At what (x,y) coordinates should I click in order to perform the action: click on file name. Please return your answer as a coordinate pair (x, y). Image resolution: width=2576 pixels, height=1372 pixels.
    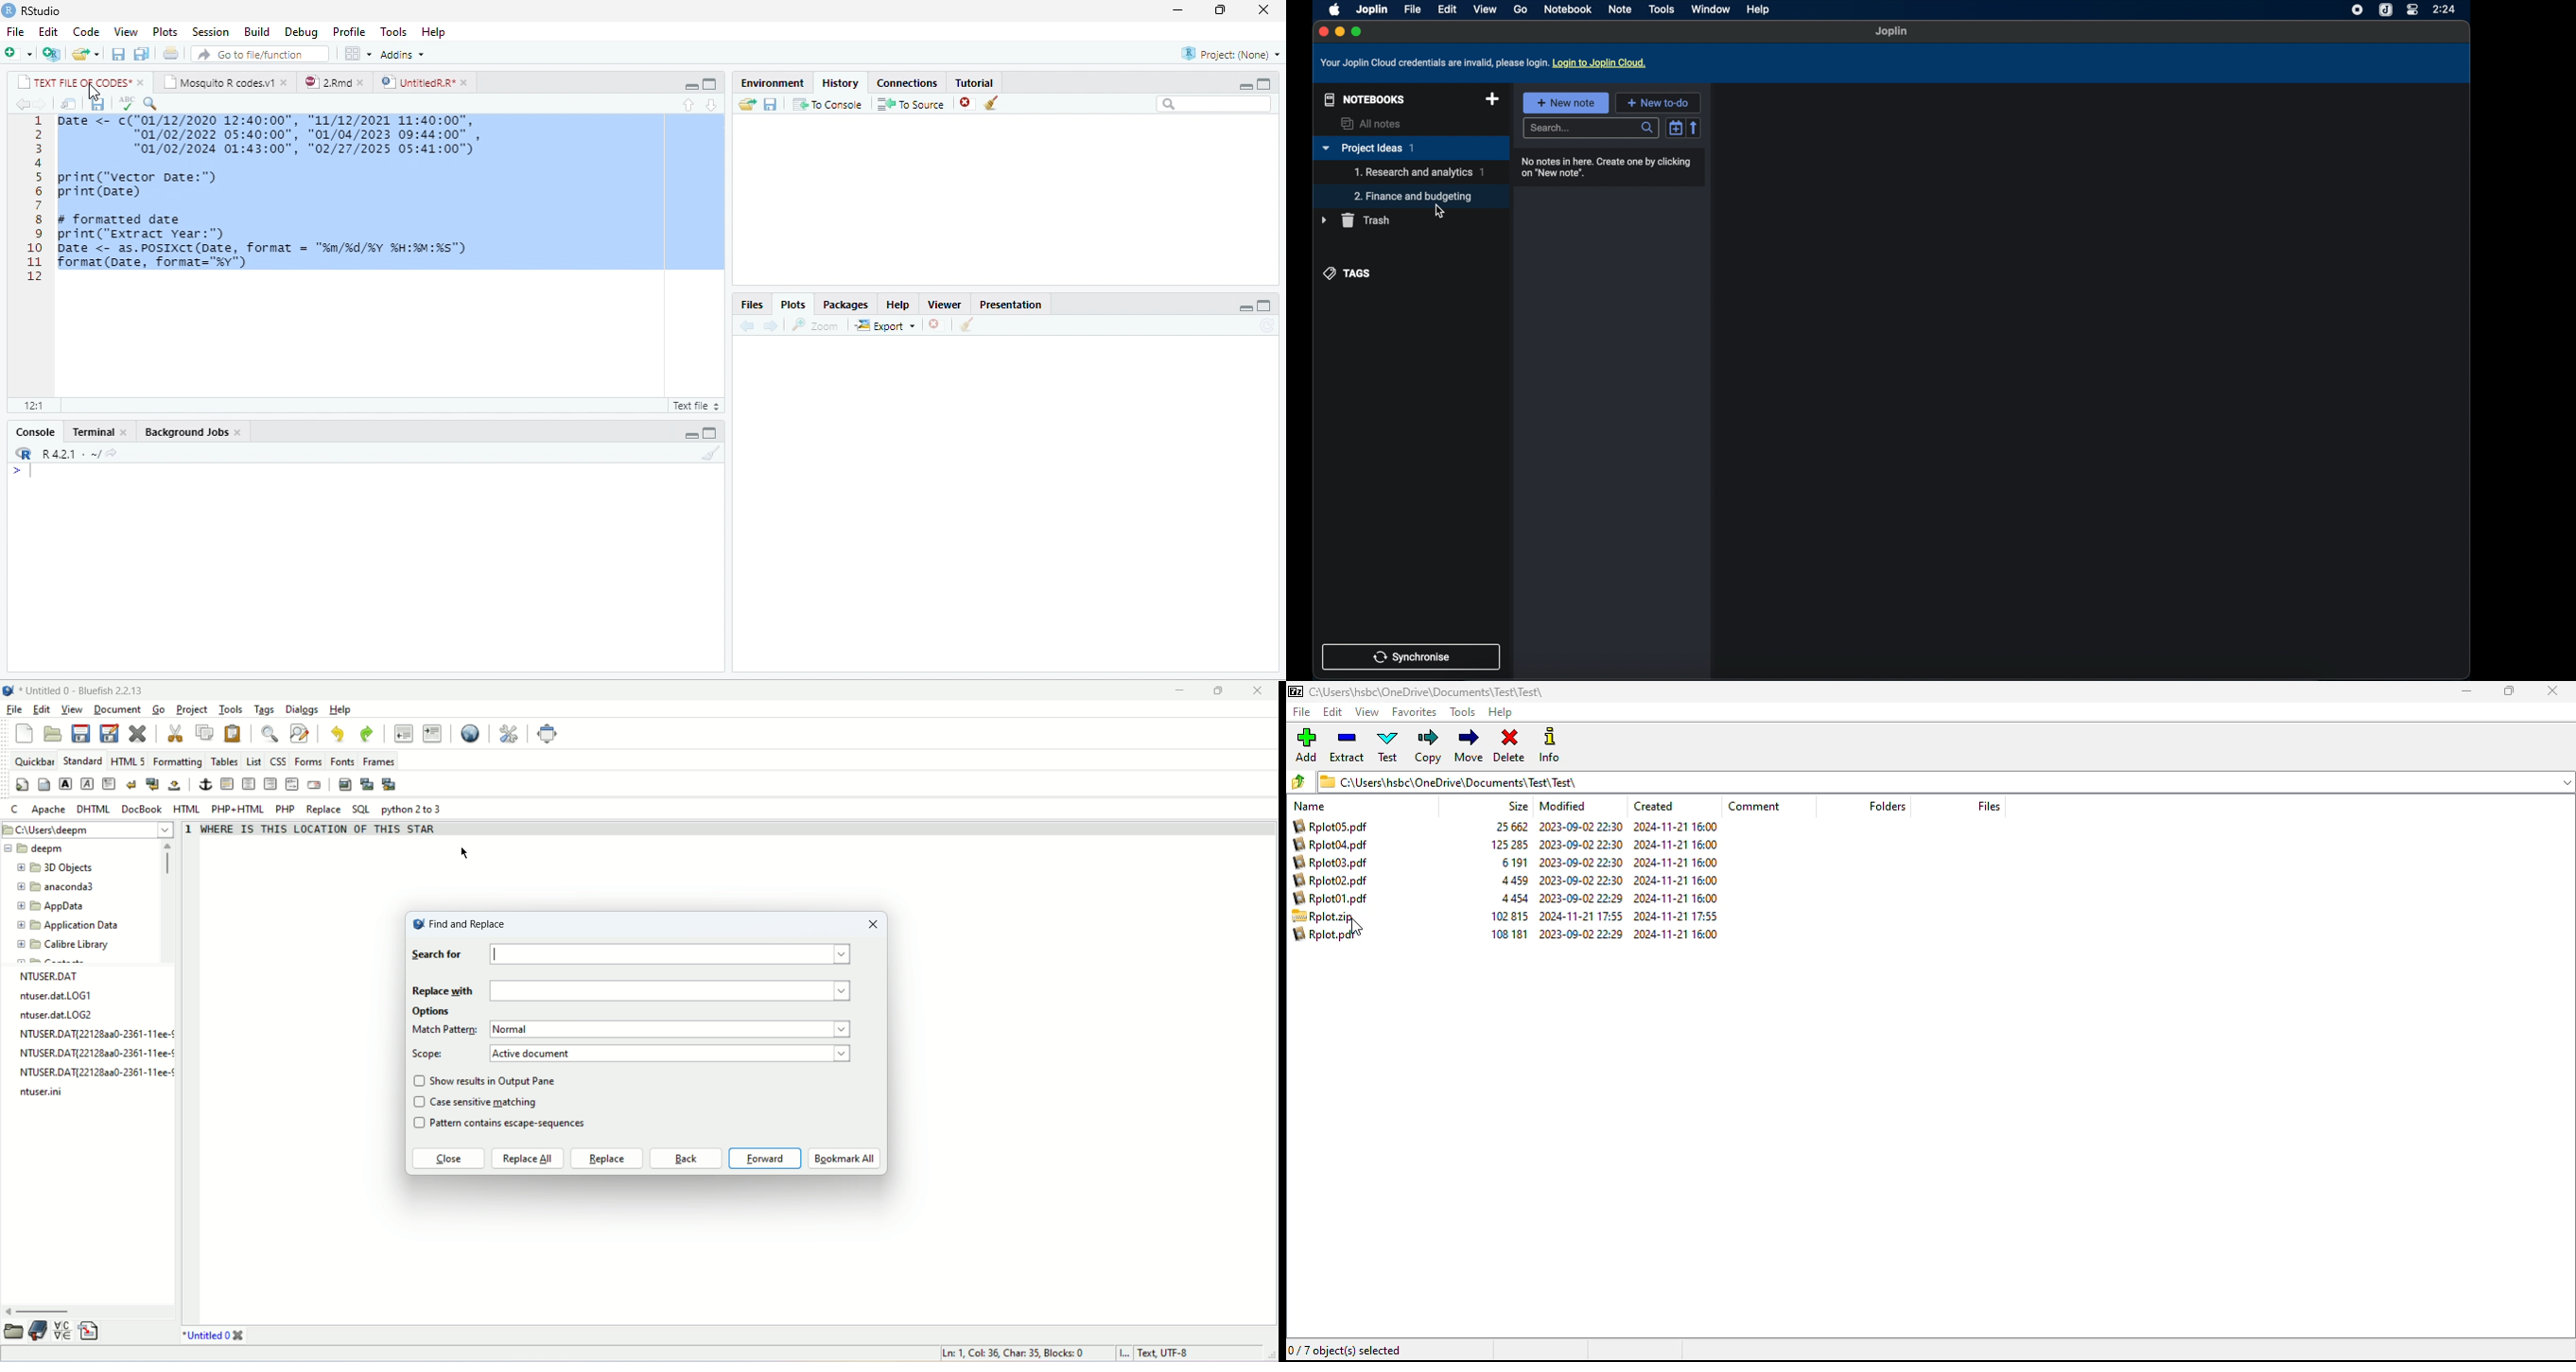
    Looking at the image, I should click on (1330, 862).